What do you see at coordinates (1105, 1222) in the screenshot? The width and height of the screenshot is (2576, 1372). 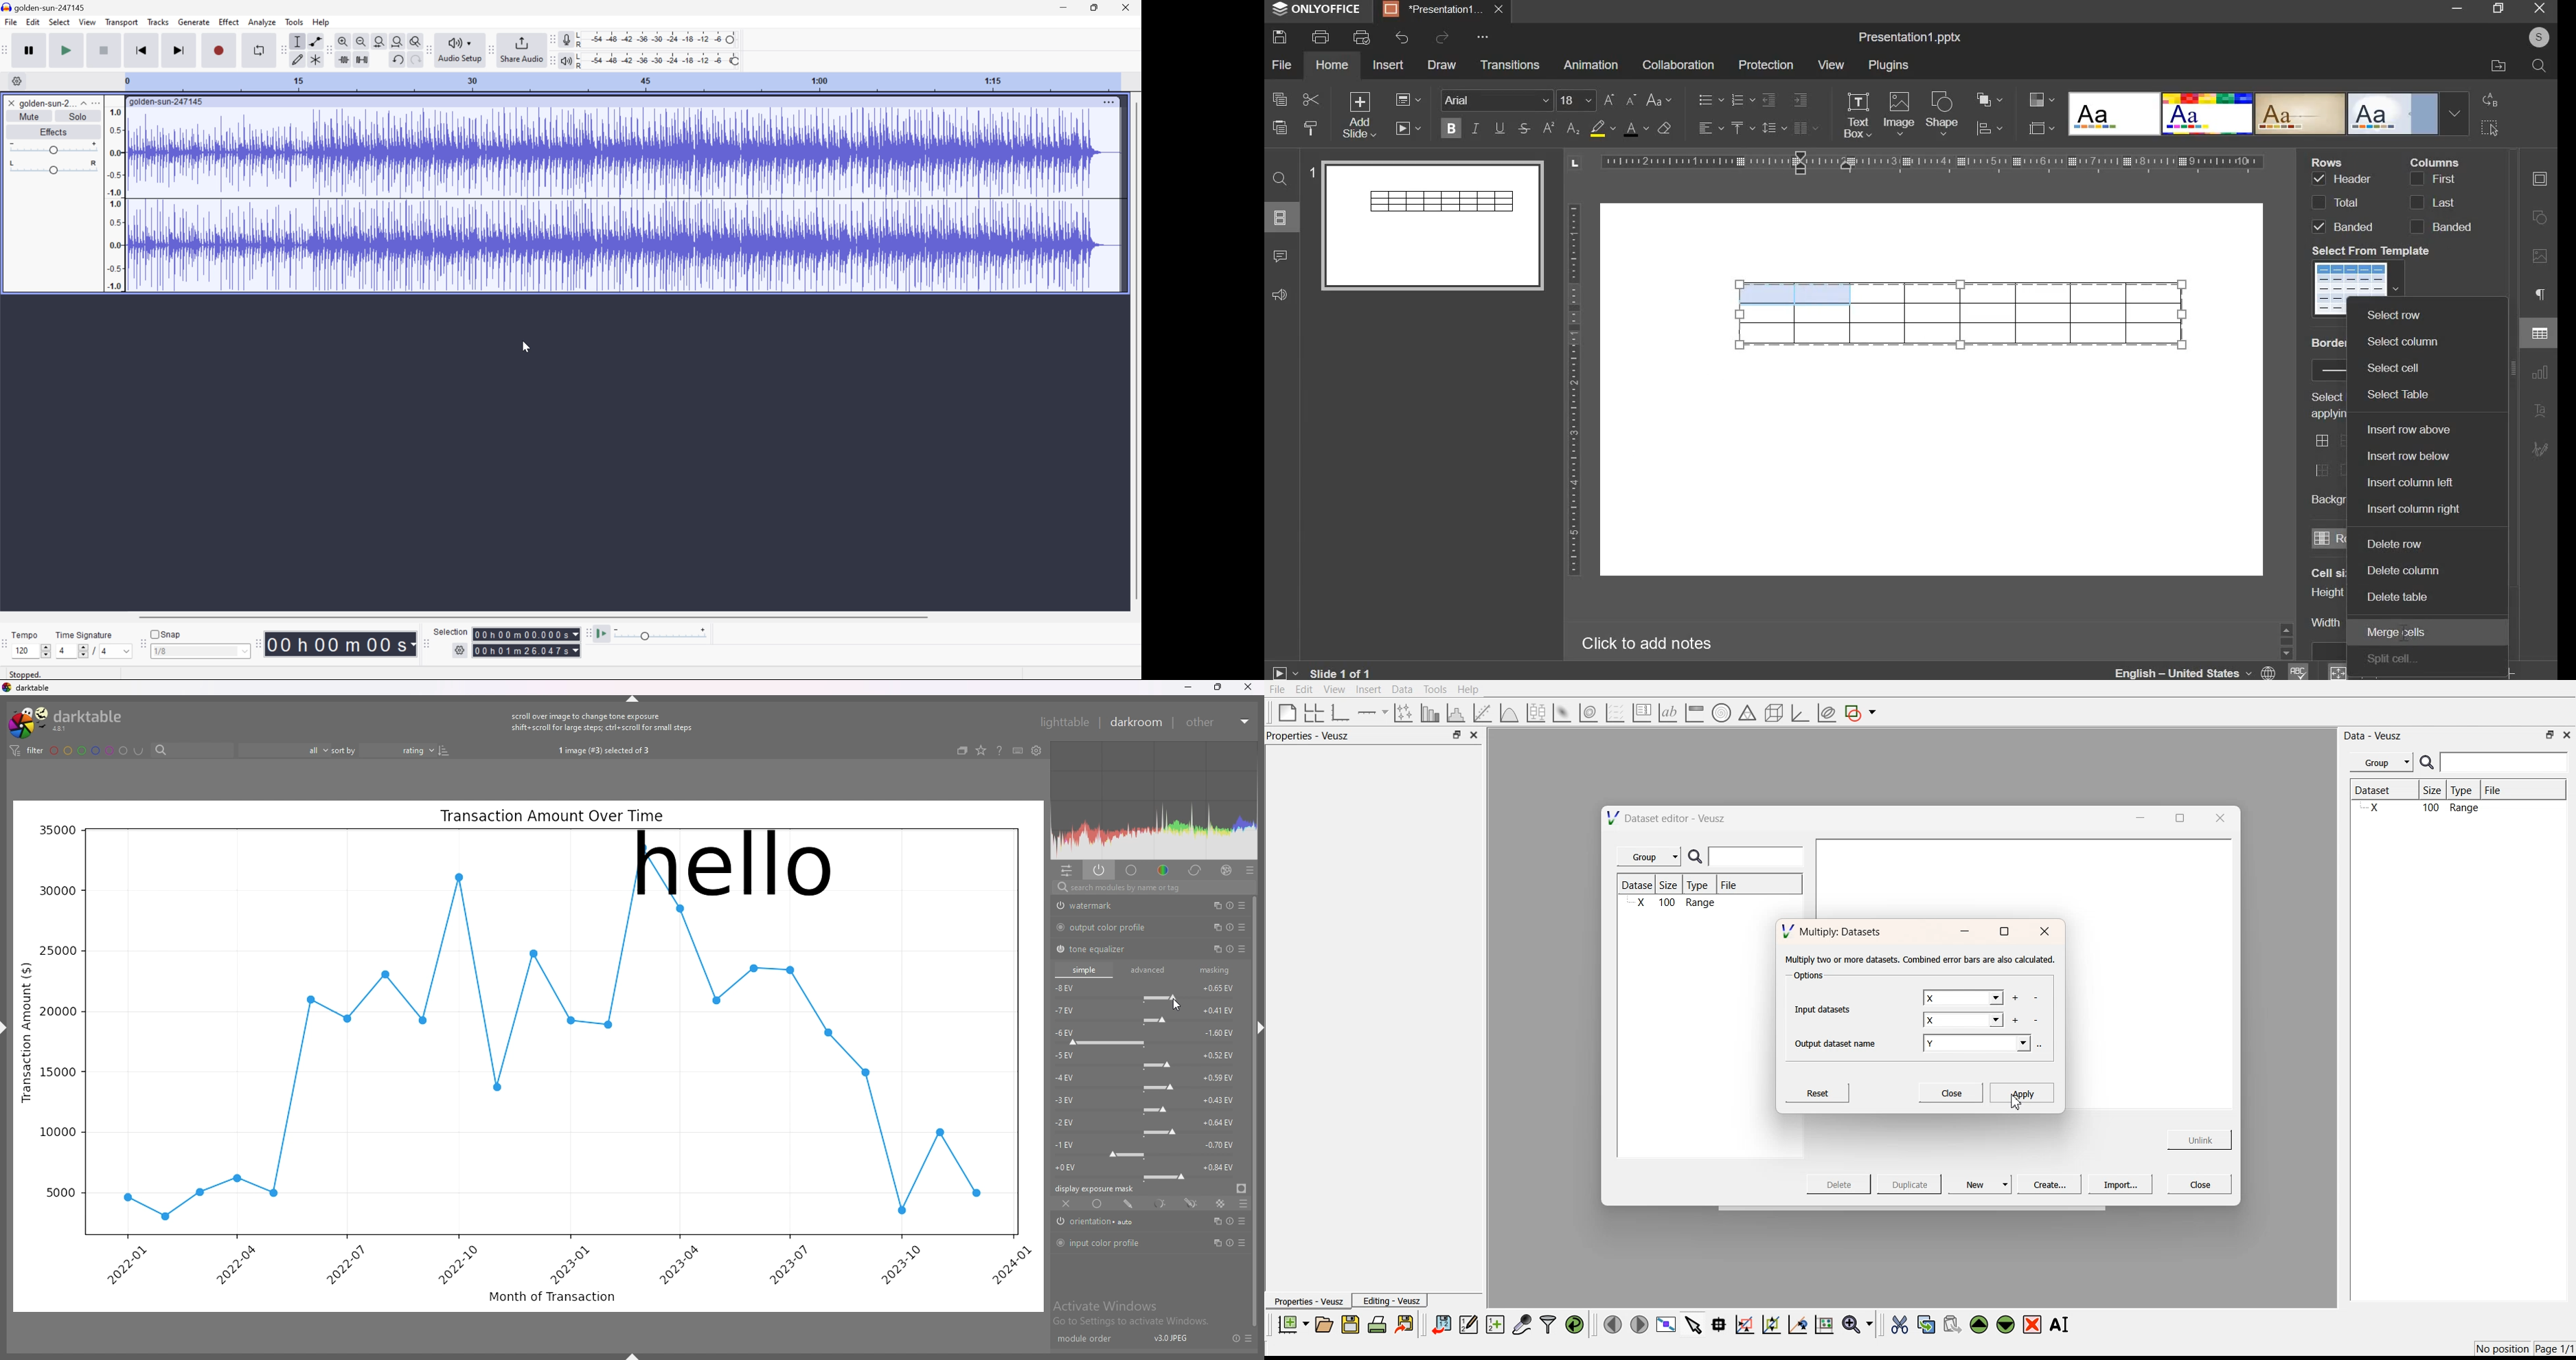 I see `orientation` at bounding box center [1105, 1222].